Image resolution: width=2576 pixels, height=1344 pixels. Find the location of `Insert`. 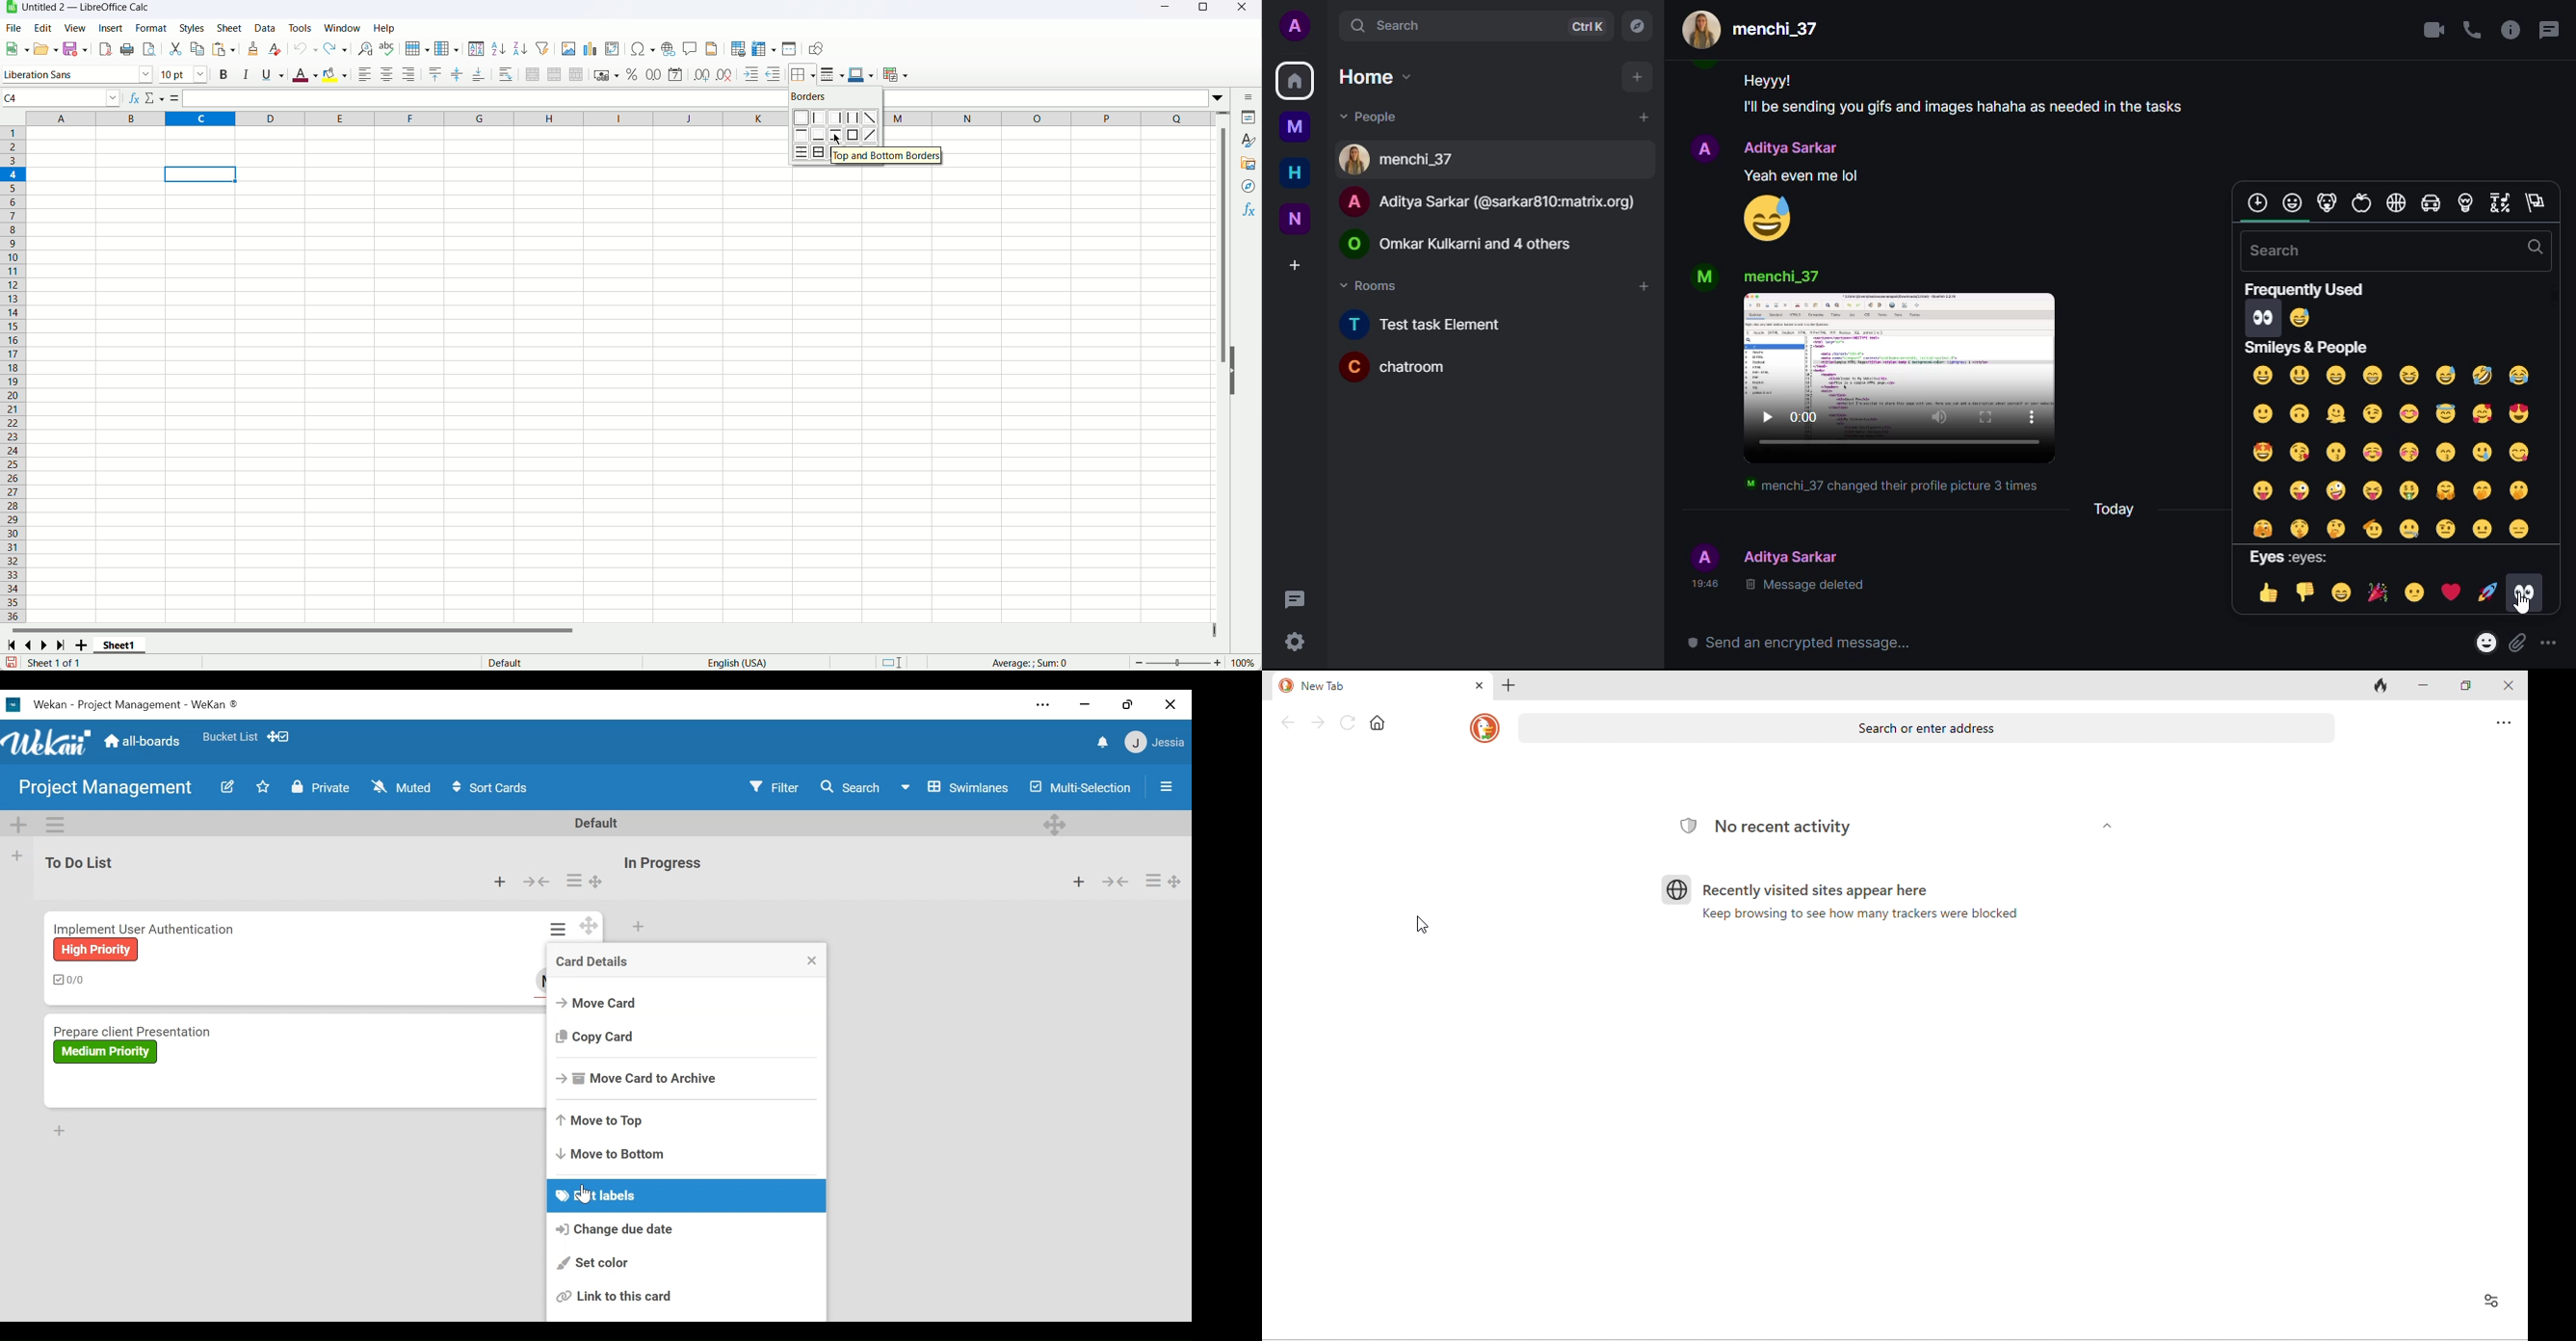

Insert is located at coordinates (110, 28).